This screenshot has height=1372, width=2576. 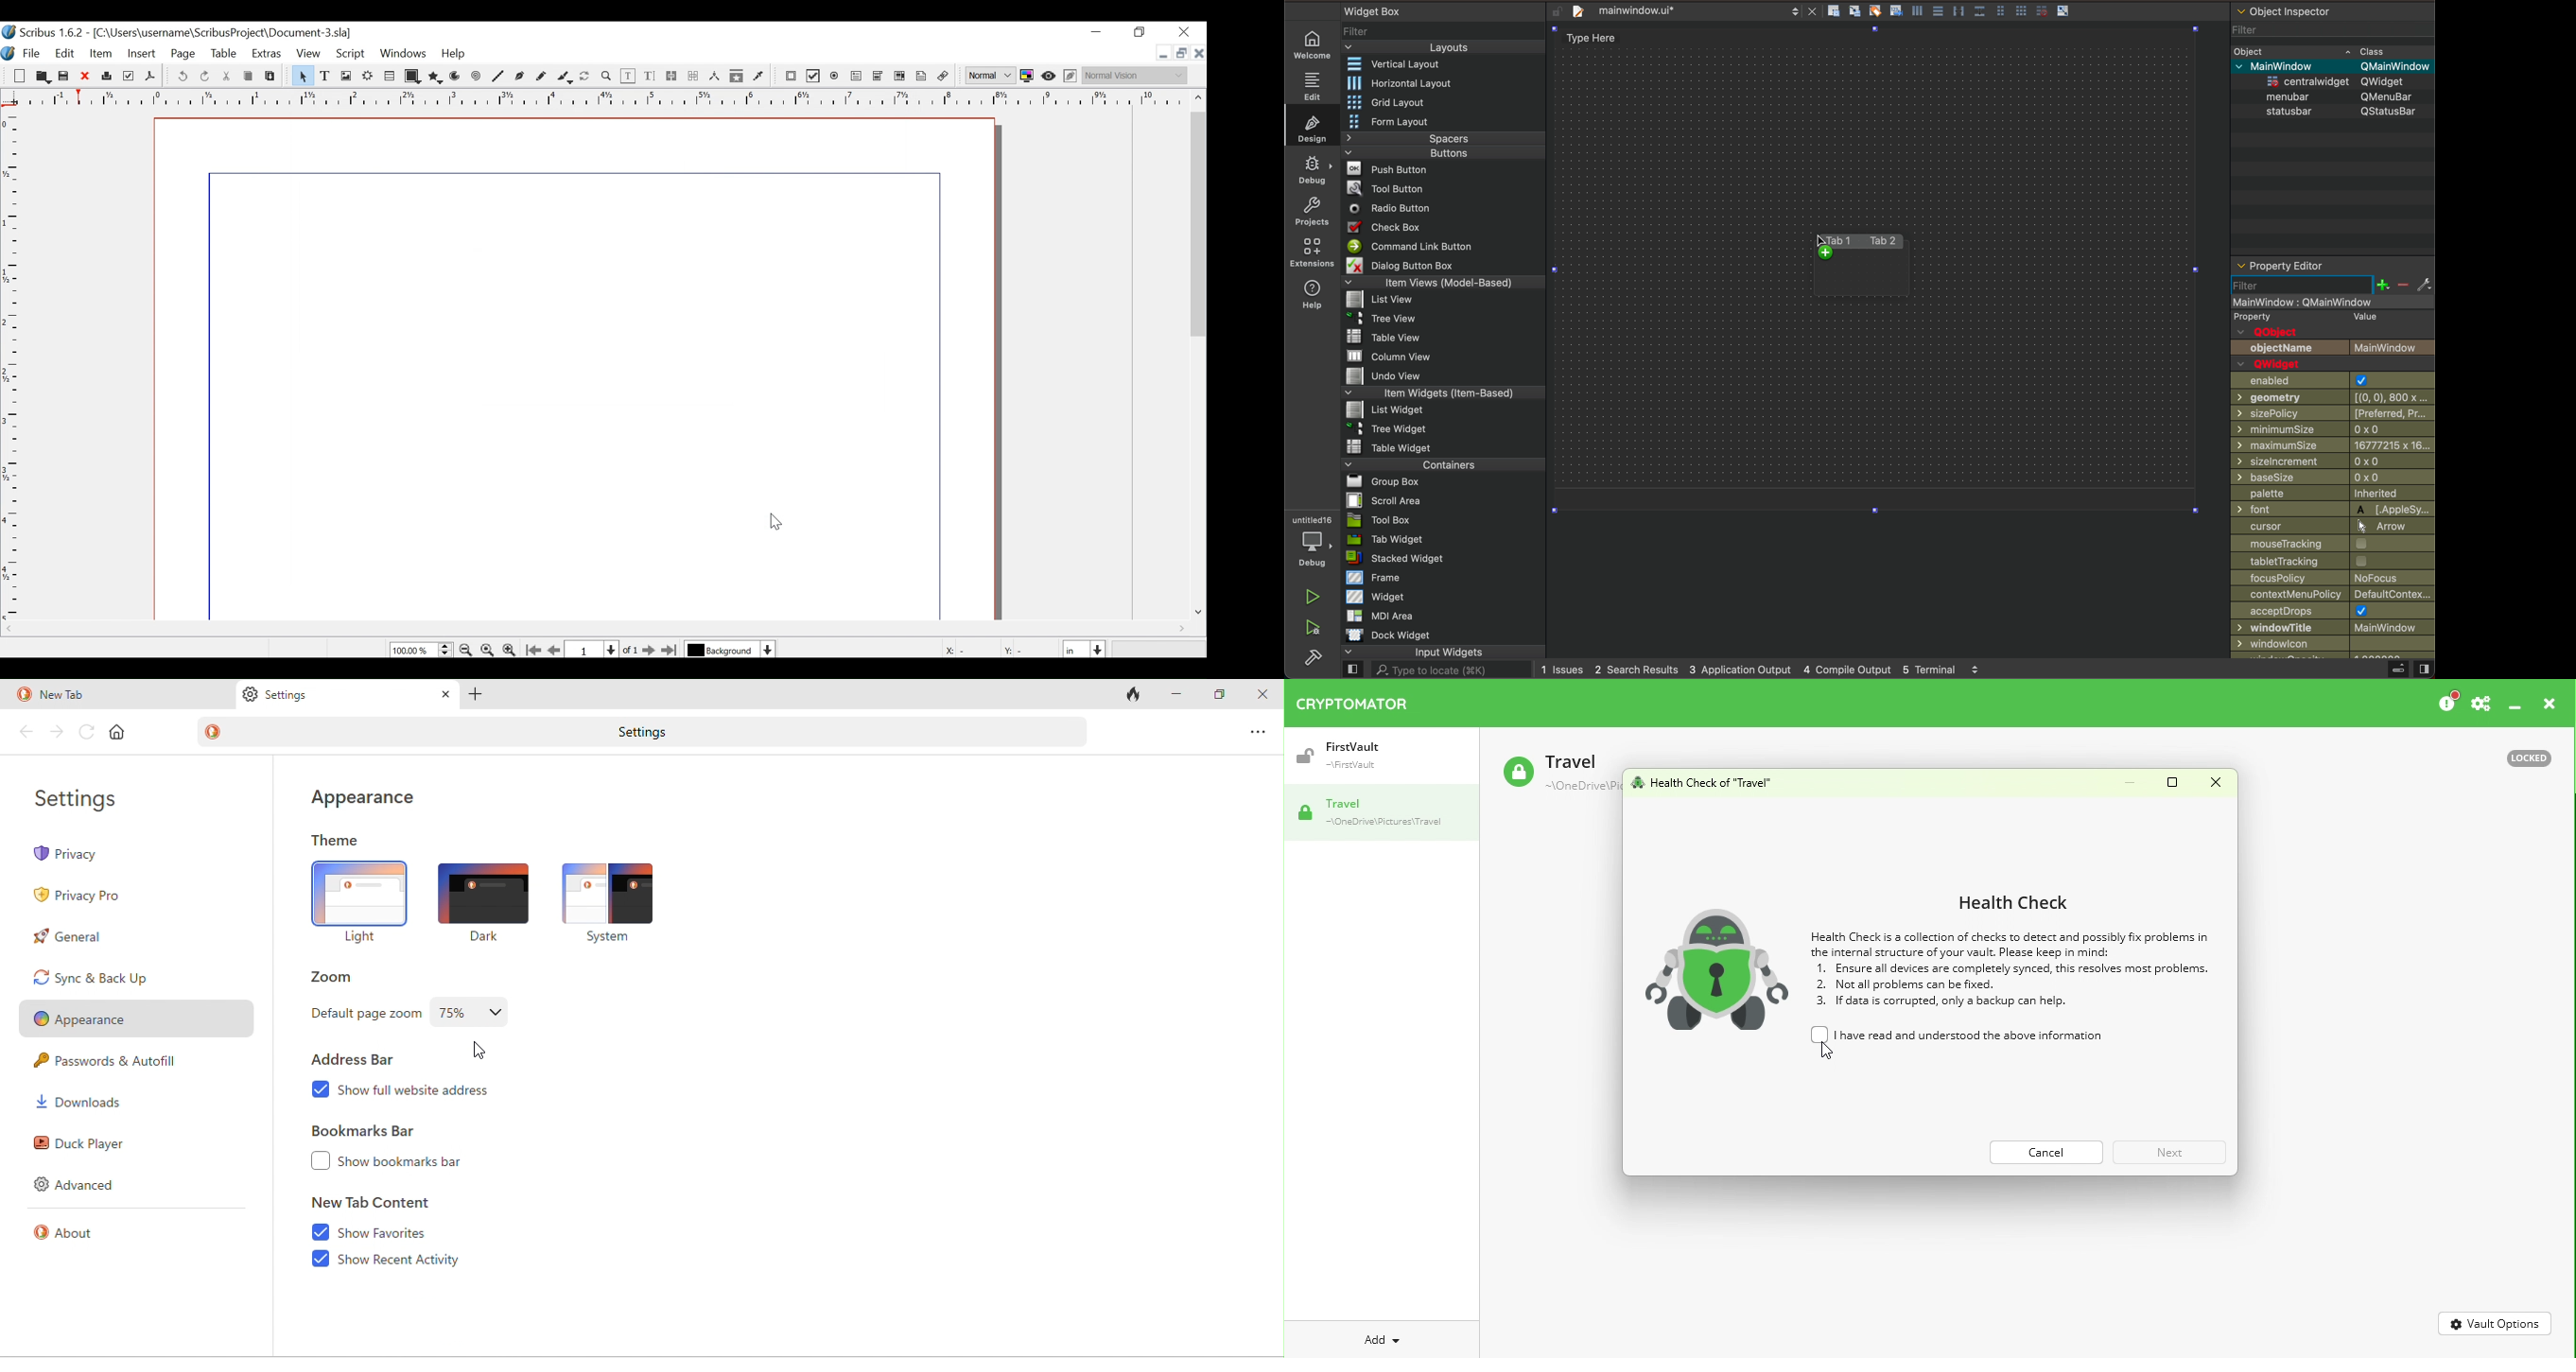 What do you see at coordinates (880, 77) in the screenshot?
I see `PDF Combo Box ` at bounding box center [880, 77].